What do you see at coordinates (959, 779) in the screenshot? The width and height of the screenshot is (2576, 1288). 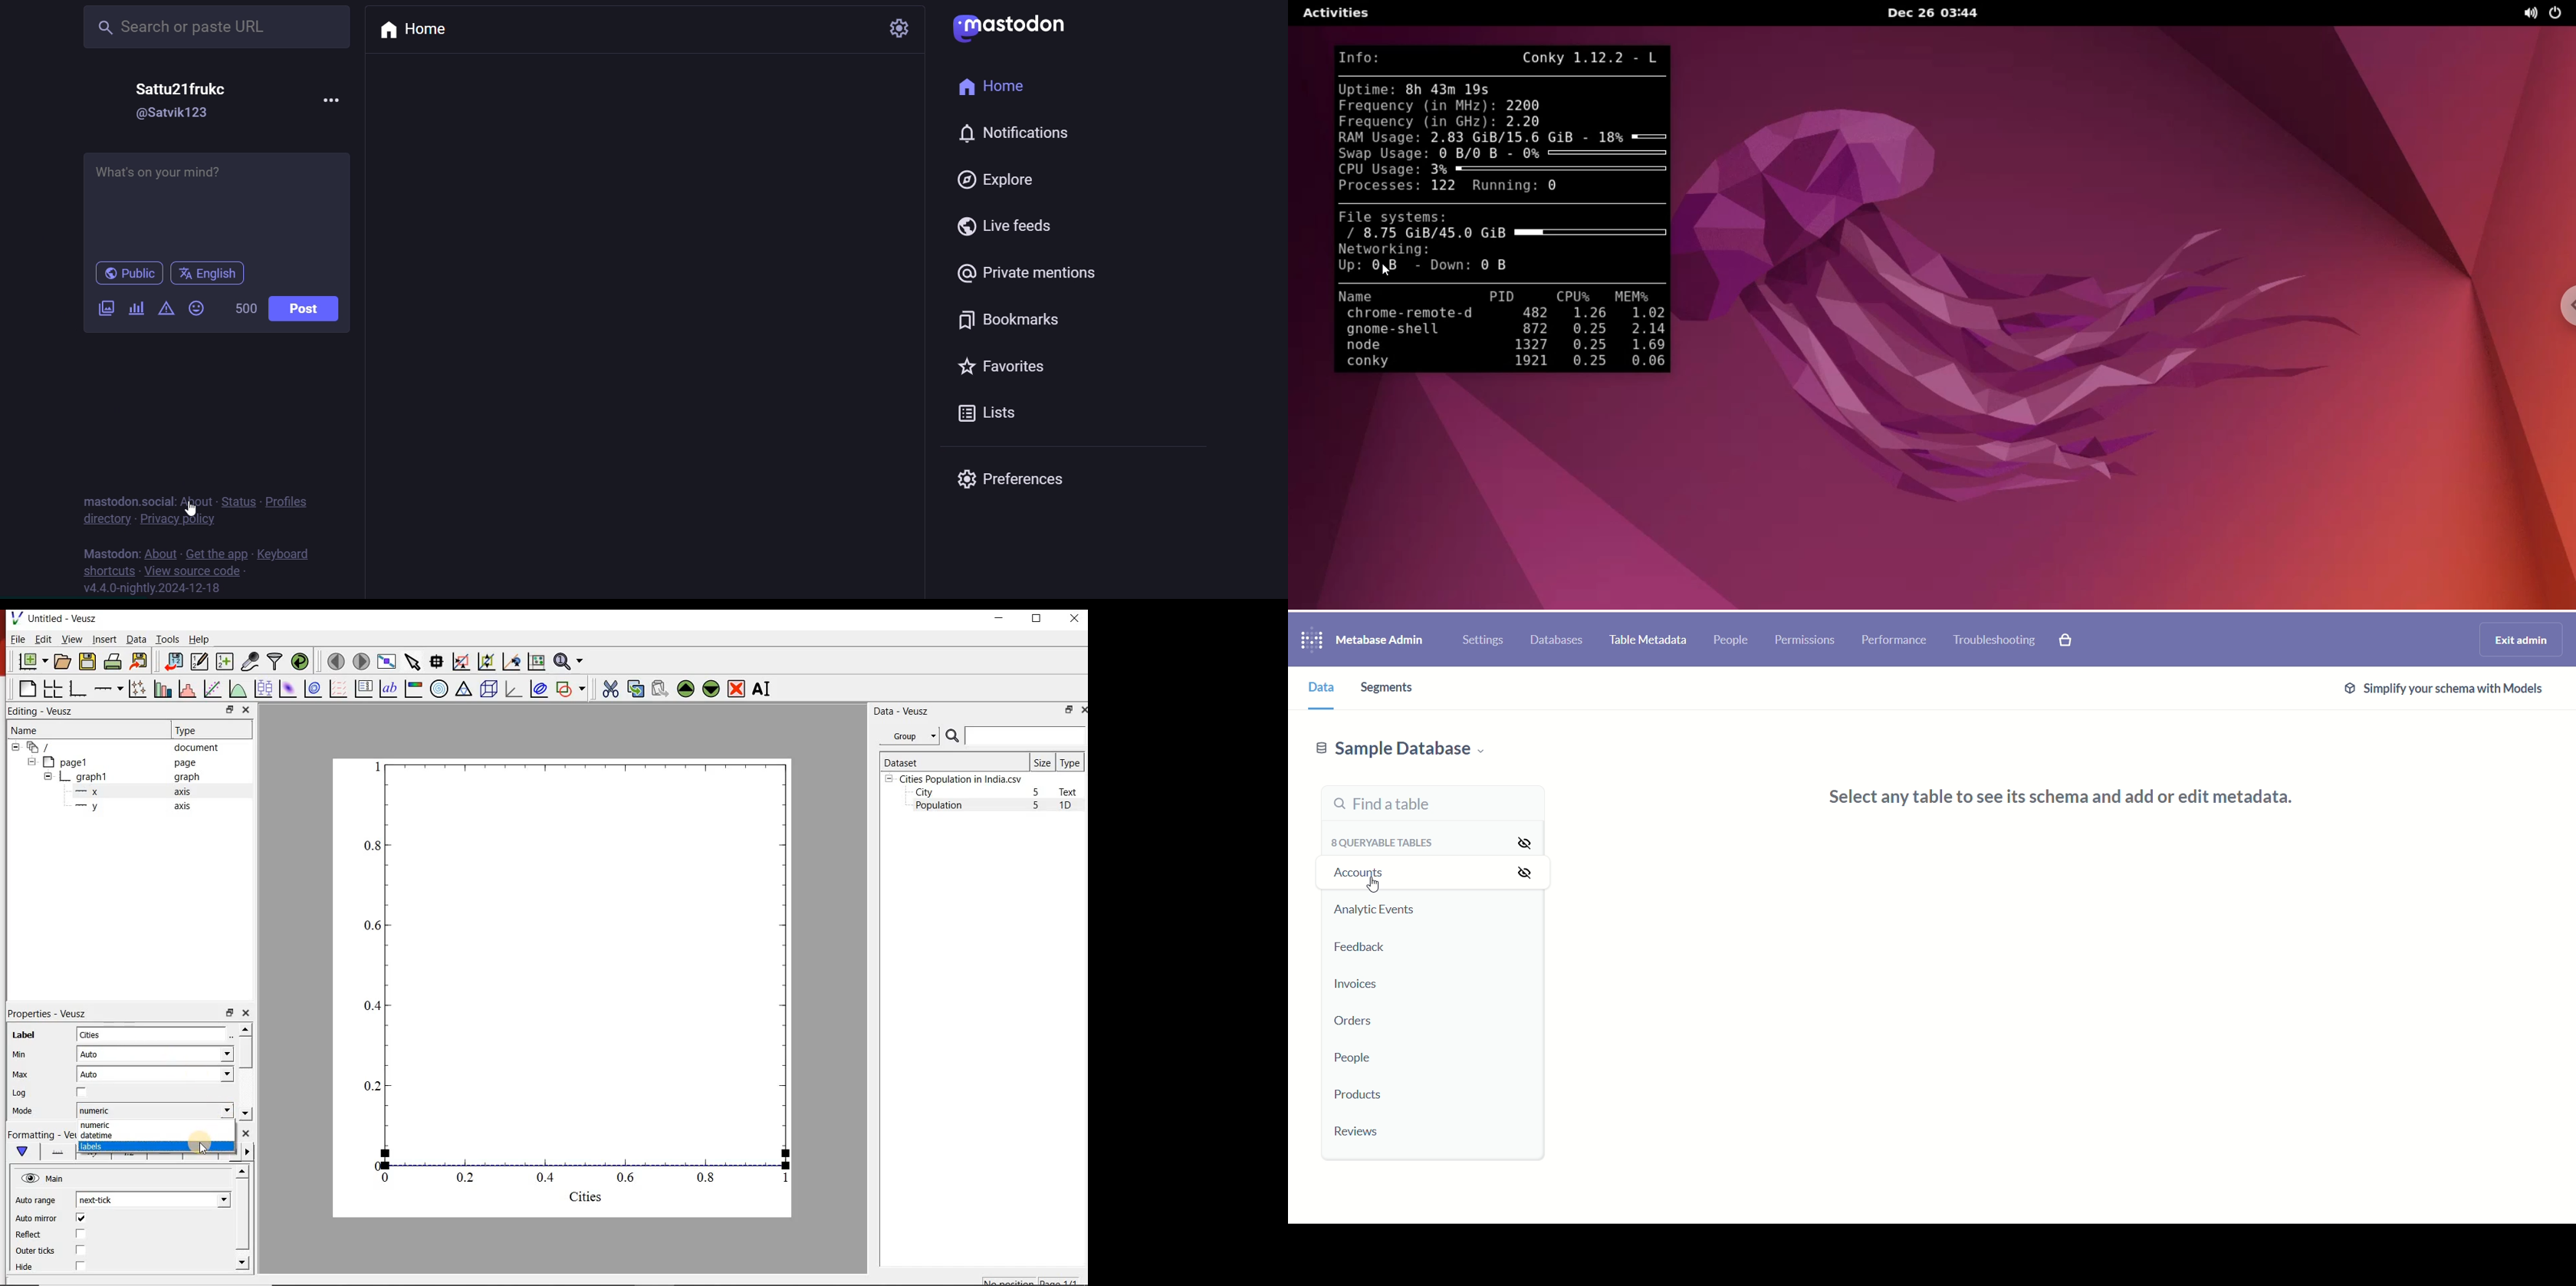 I see `Cities Population in India.csv` at bounding box center [959, 779].